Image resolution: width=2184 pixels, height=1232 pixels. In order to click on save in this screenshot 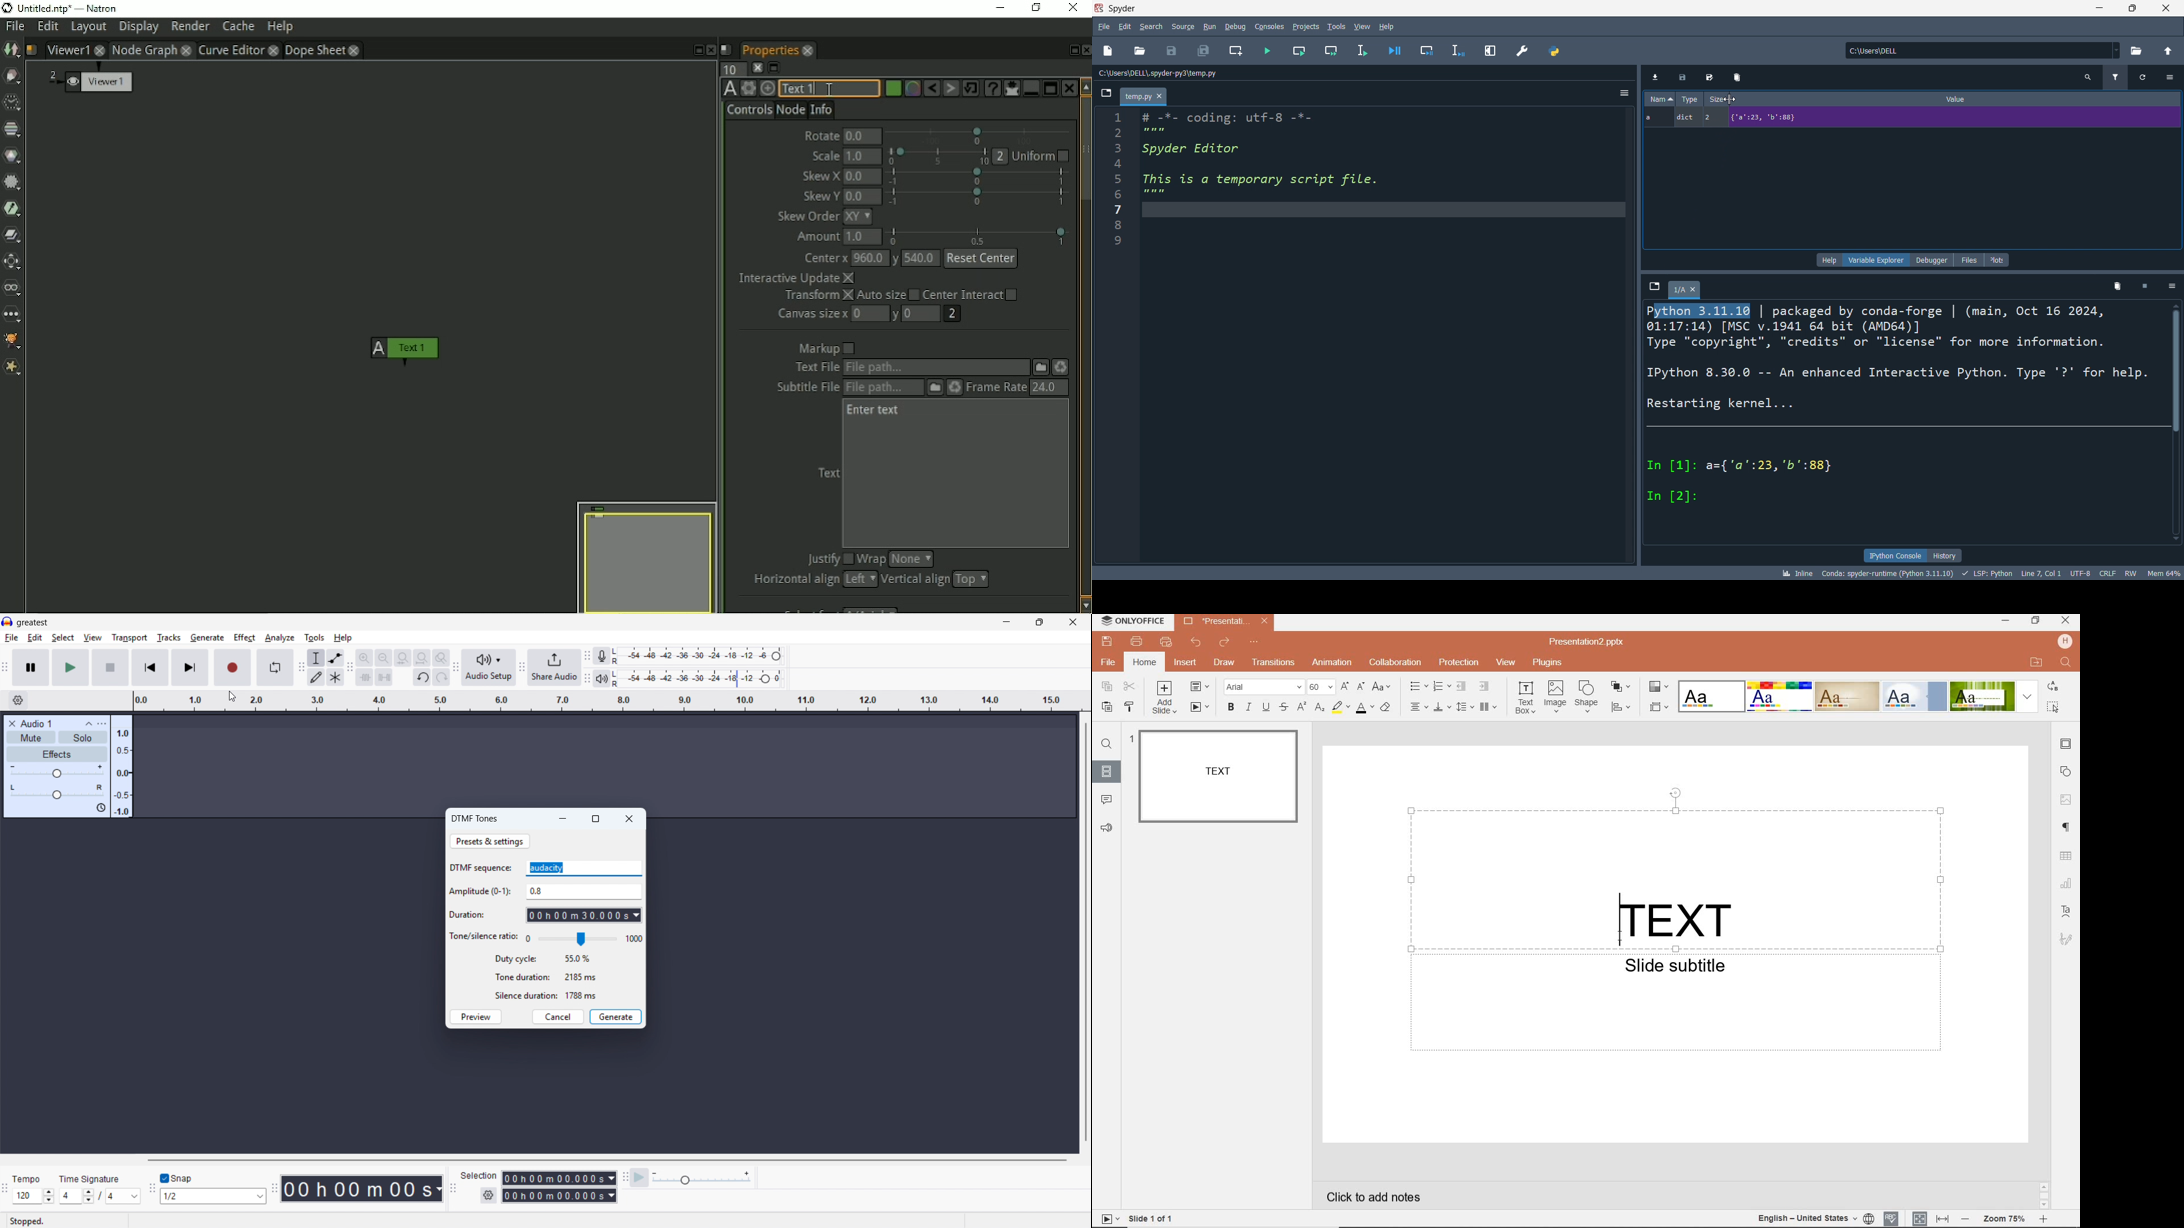, I will do `click(1169, 48)`.